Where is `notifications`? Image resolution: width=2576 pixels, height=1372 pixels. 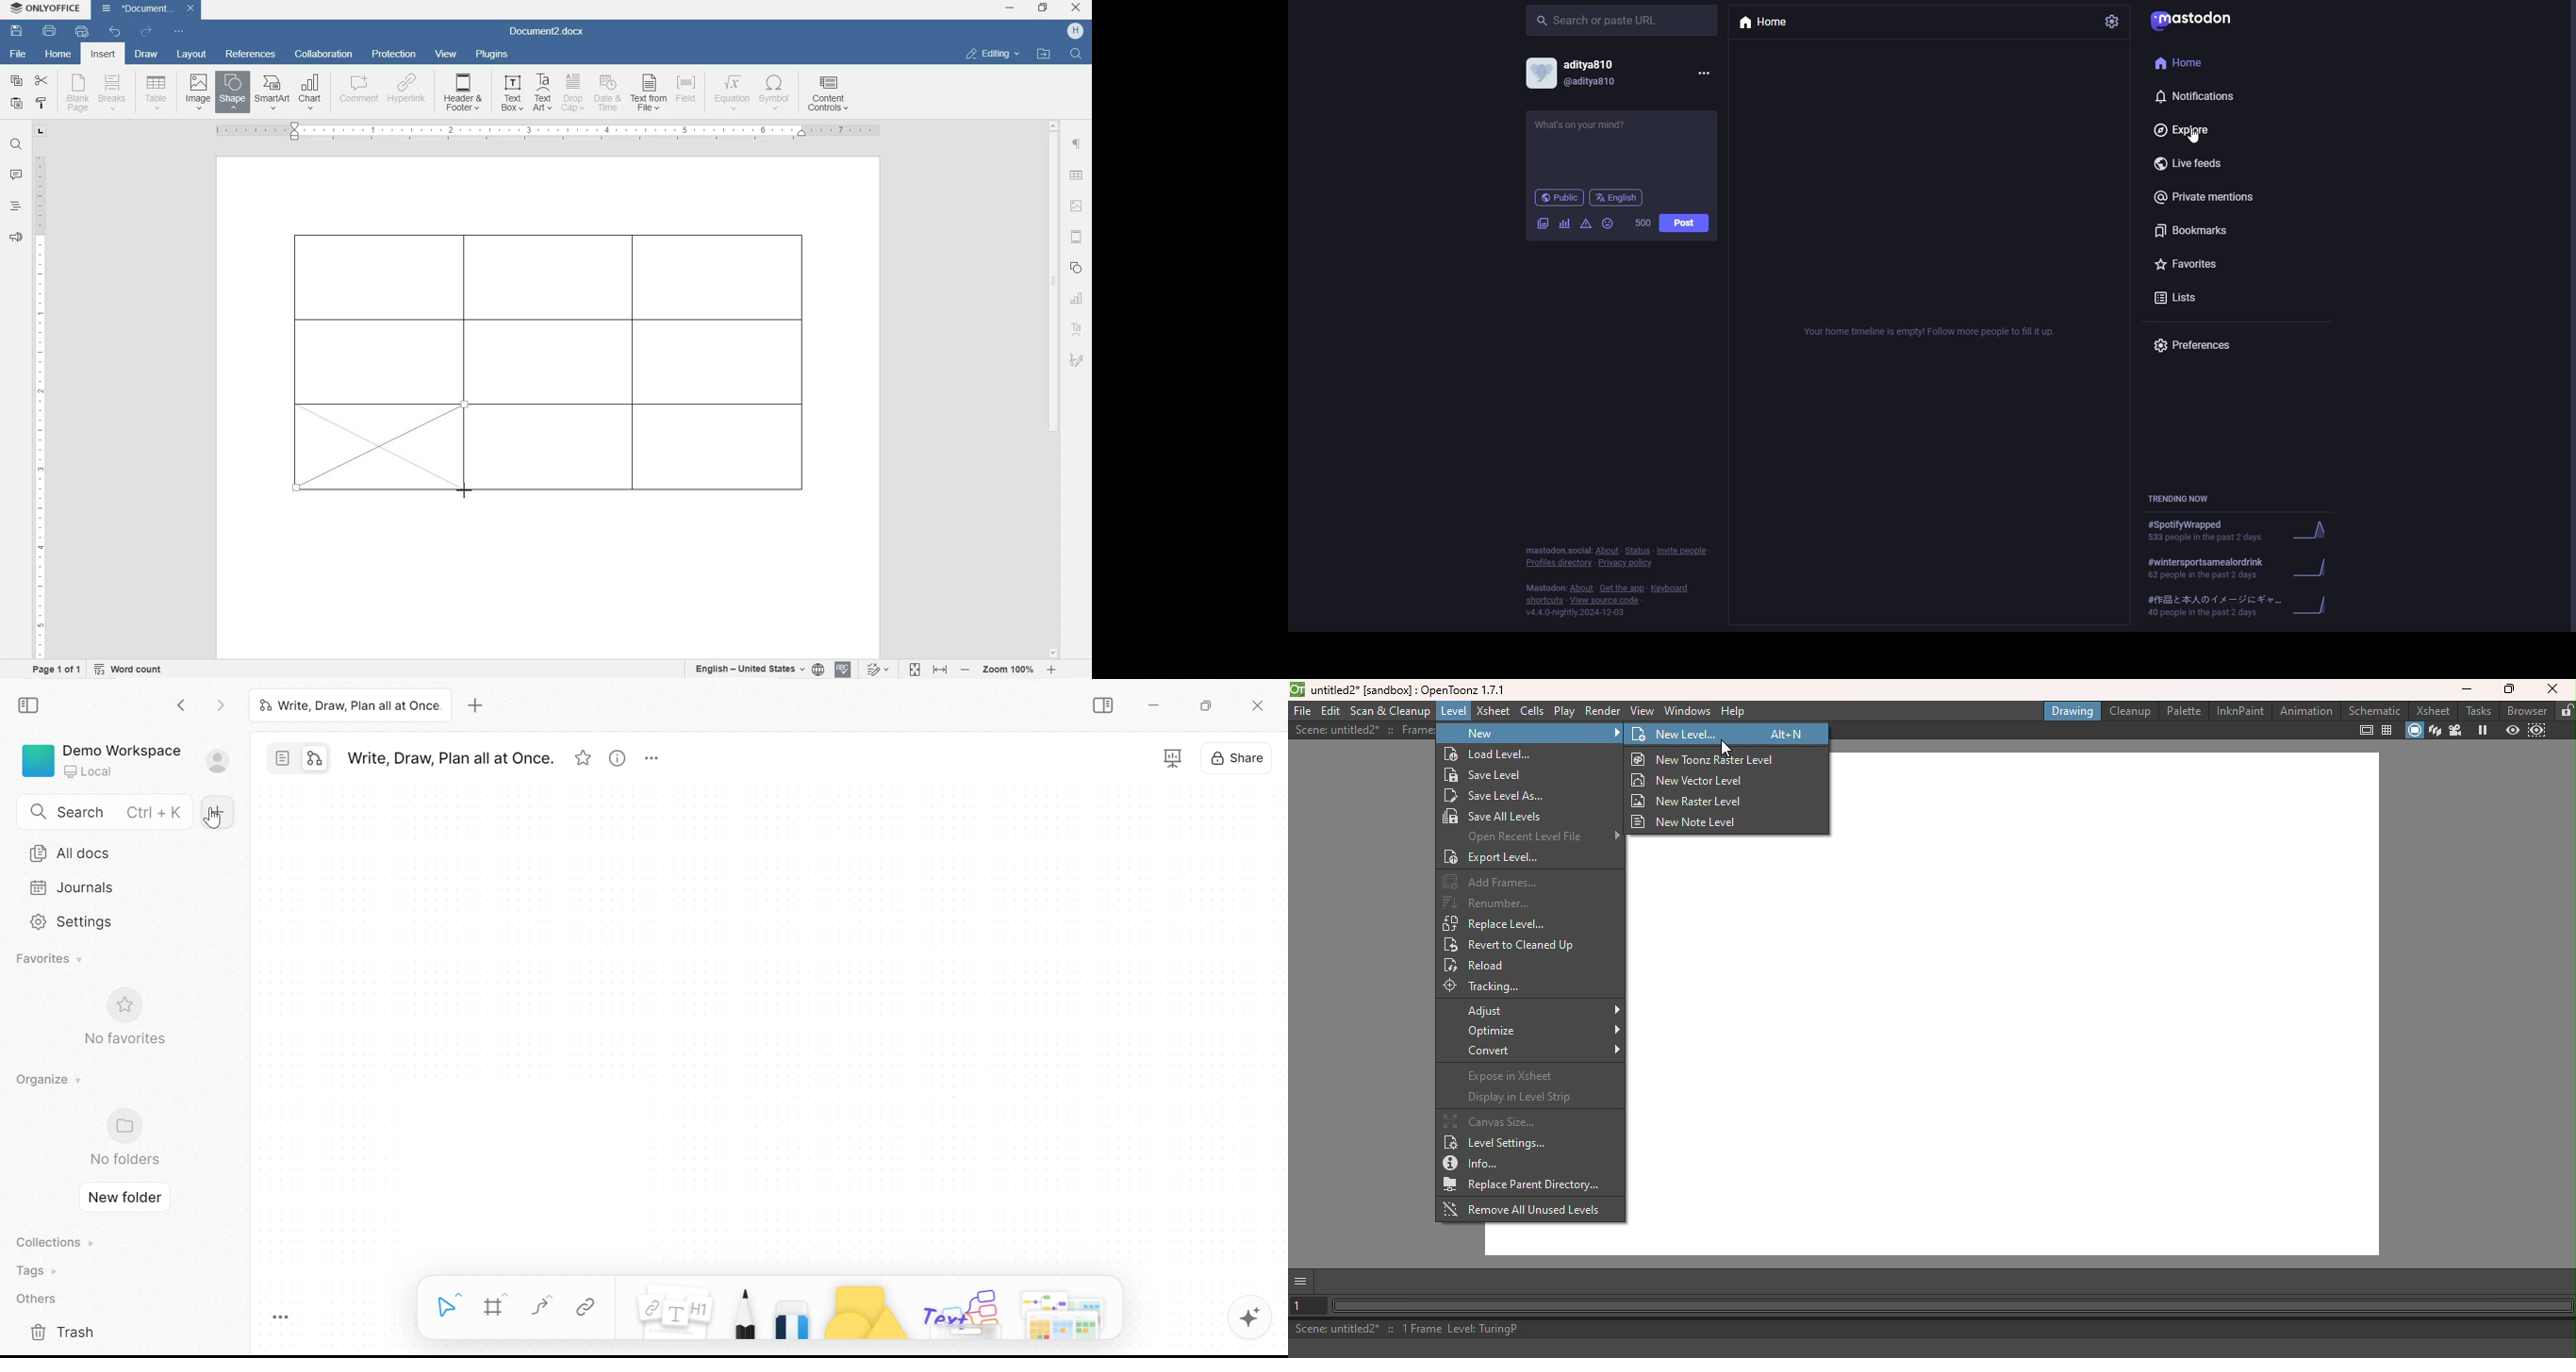
notifications is located at coordinates (2201, 97).